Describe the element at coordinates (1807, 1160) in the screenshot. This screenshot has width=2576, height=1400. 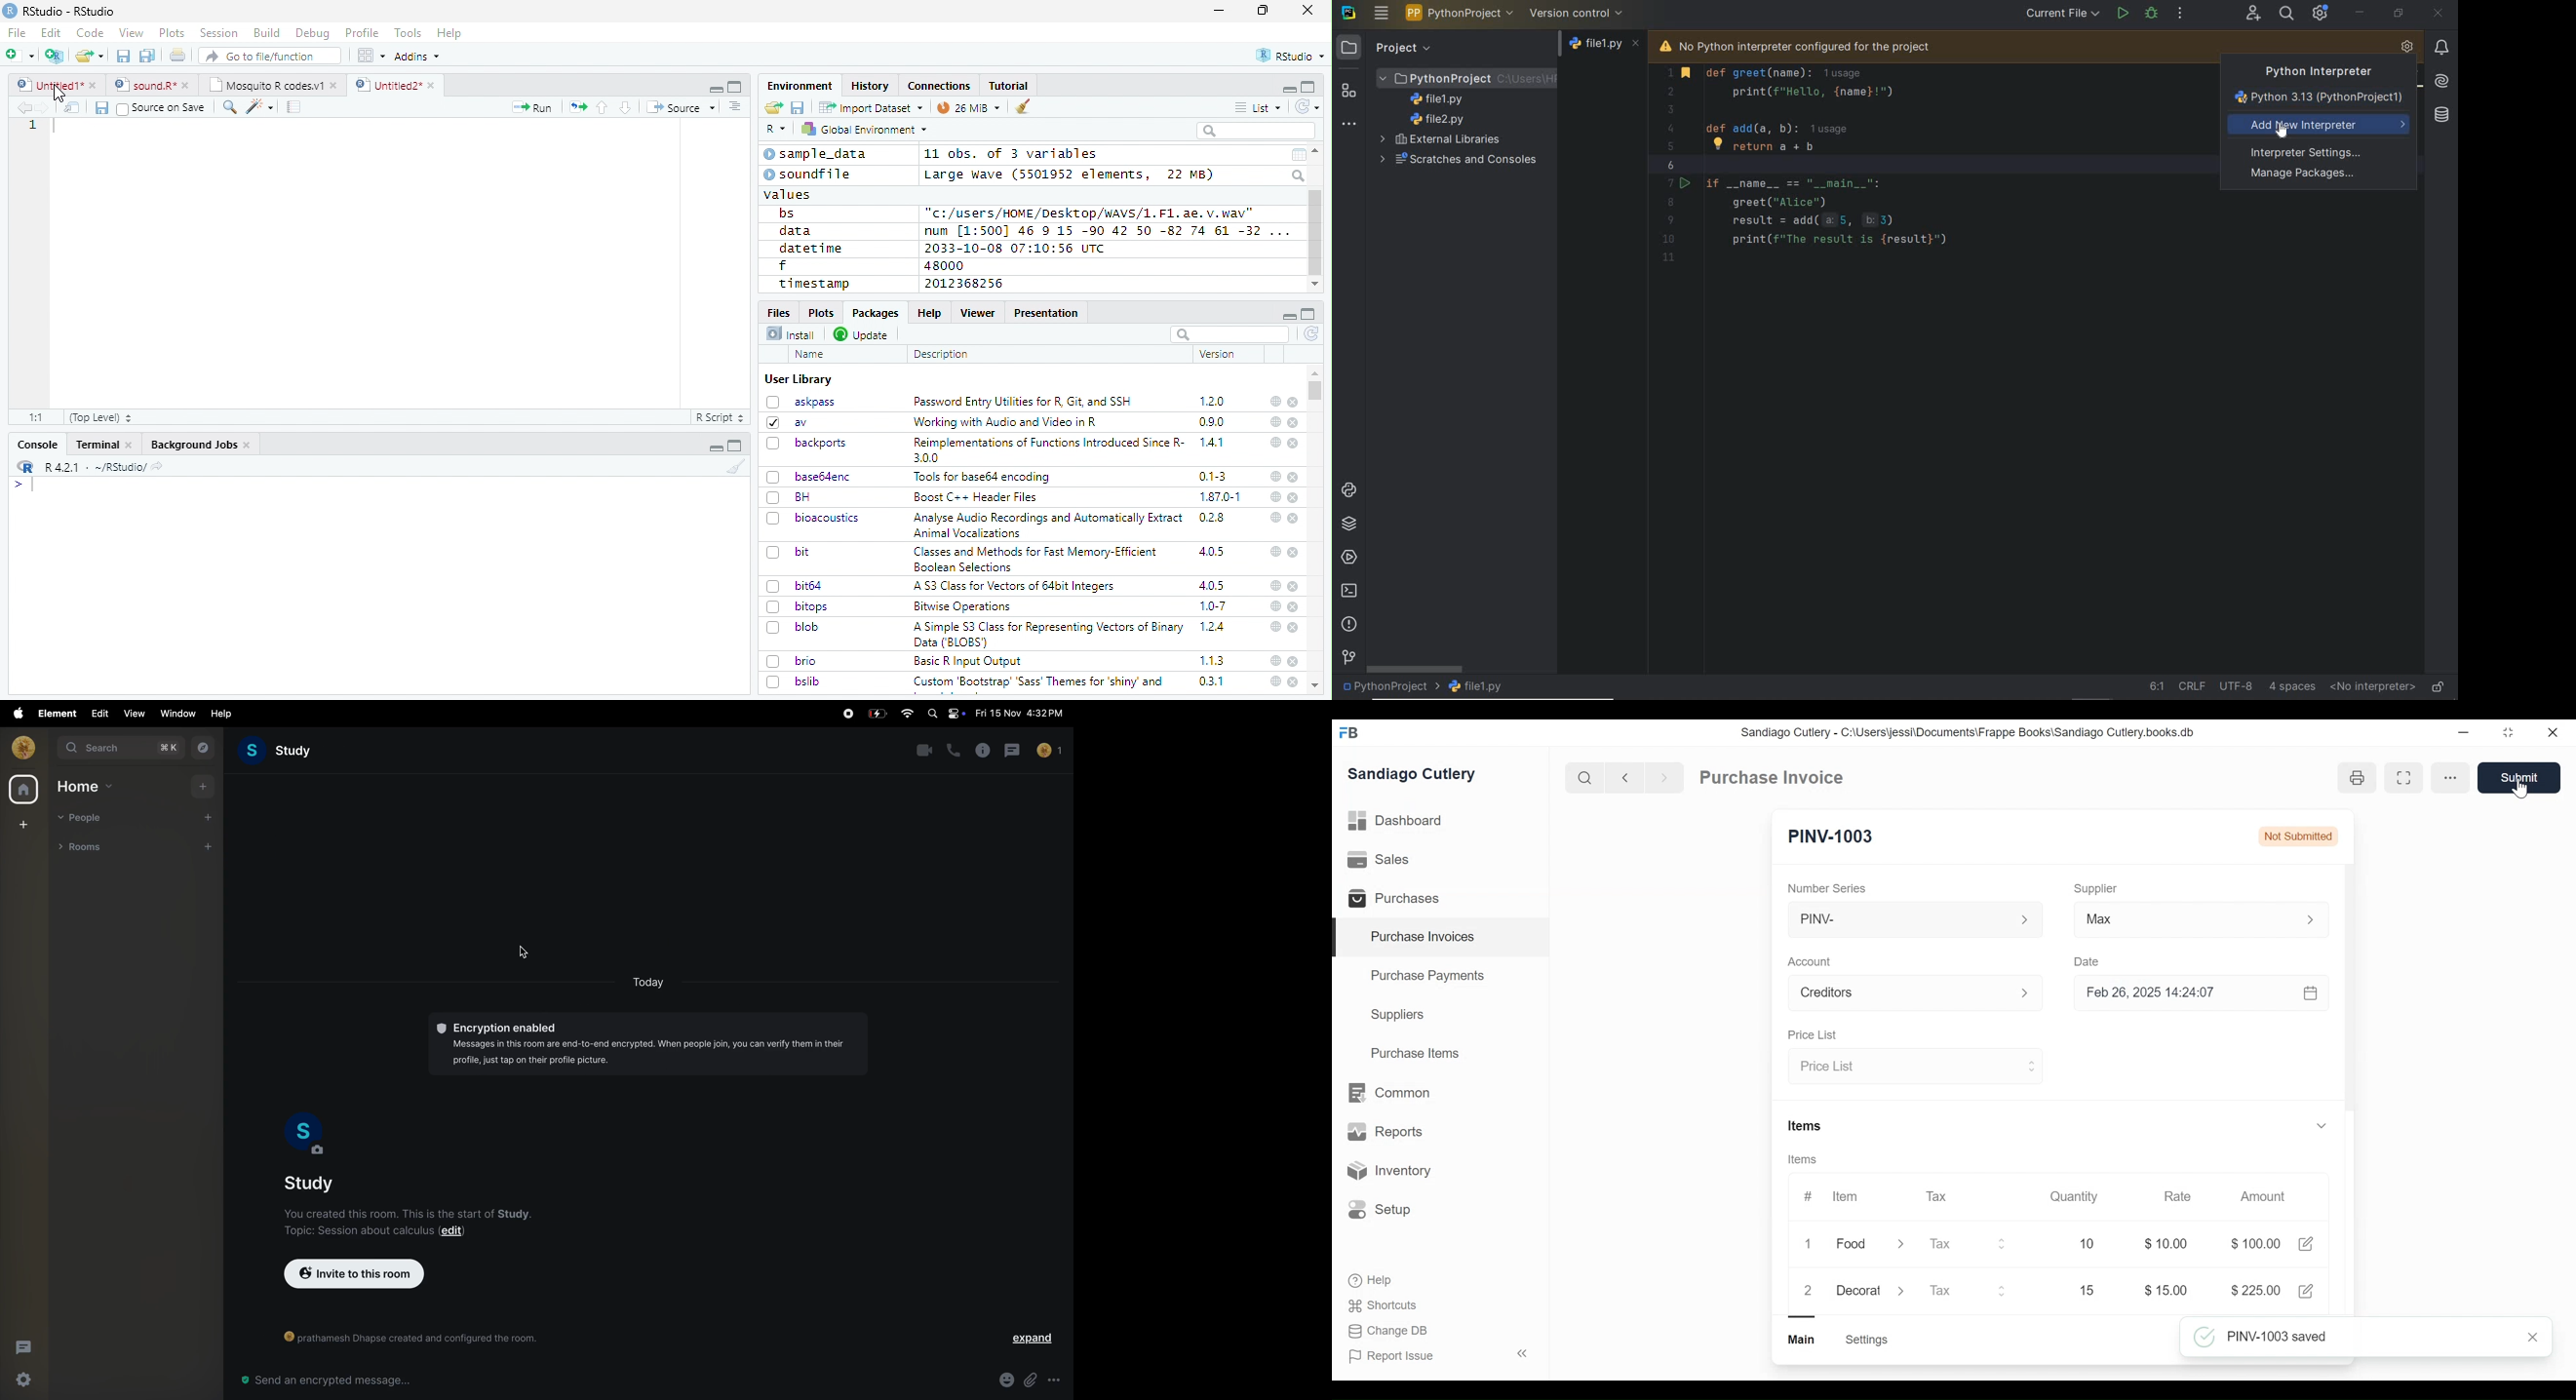
I see `Items` at that location.